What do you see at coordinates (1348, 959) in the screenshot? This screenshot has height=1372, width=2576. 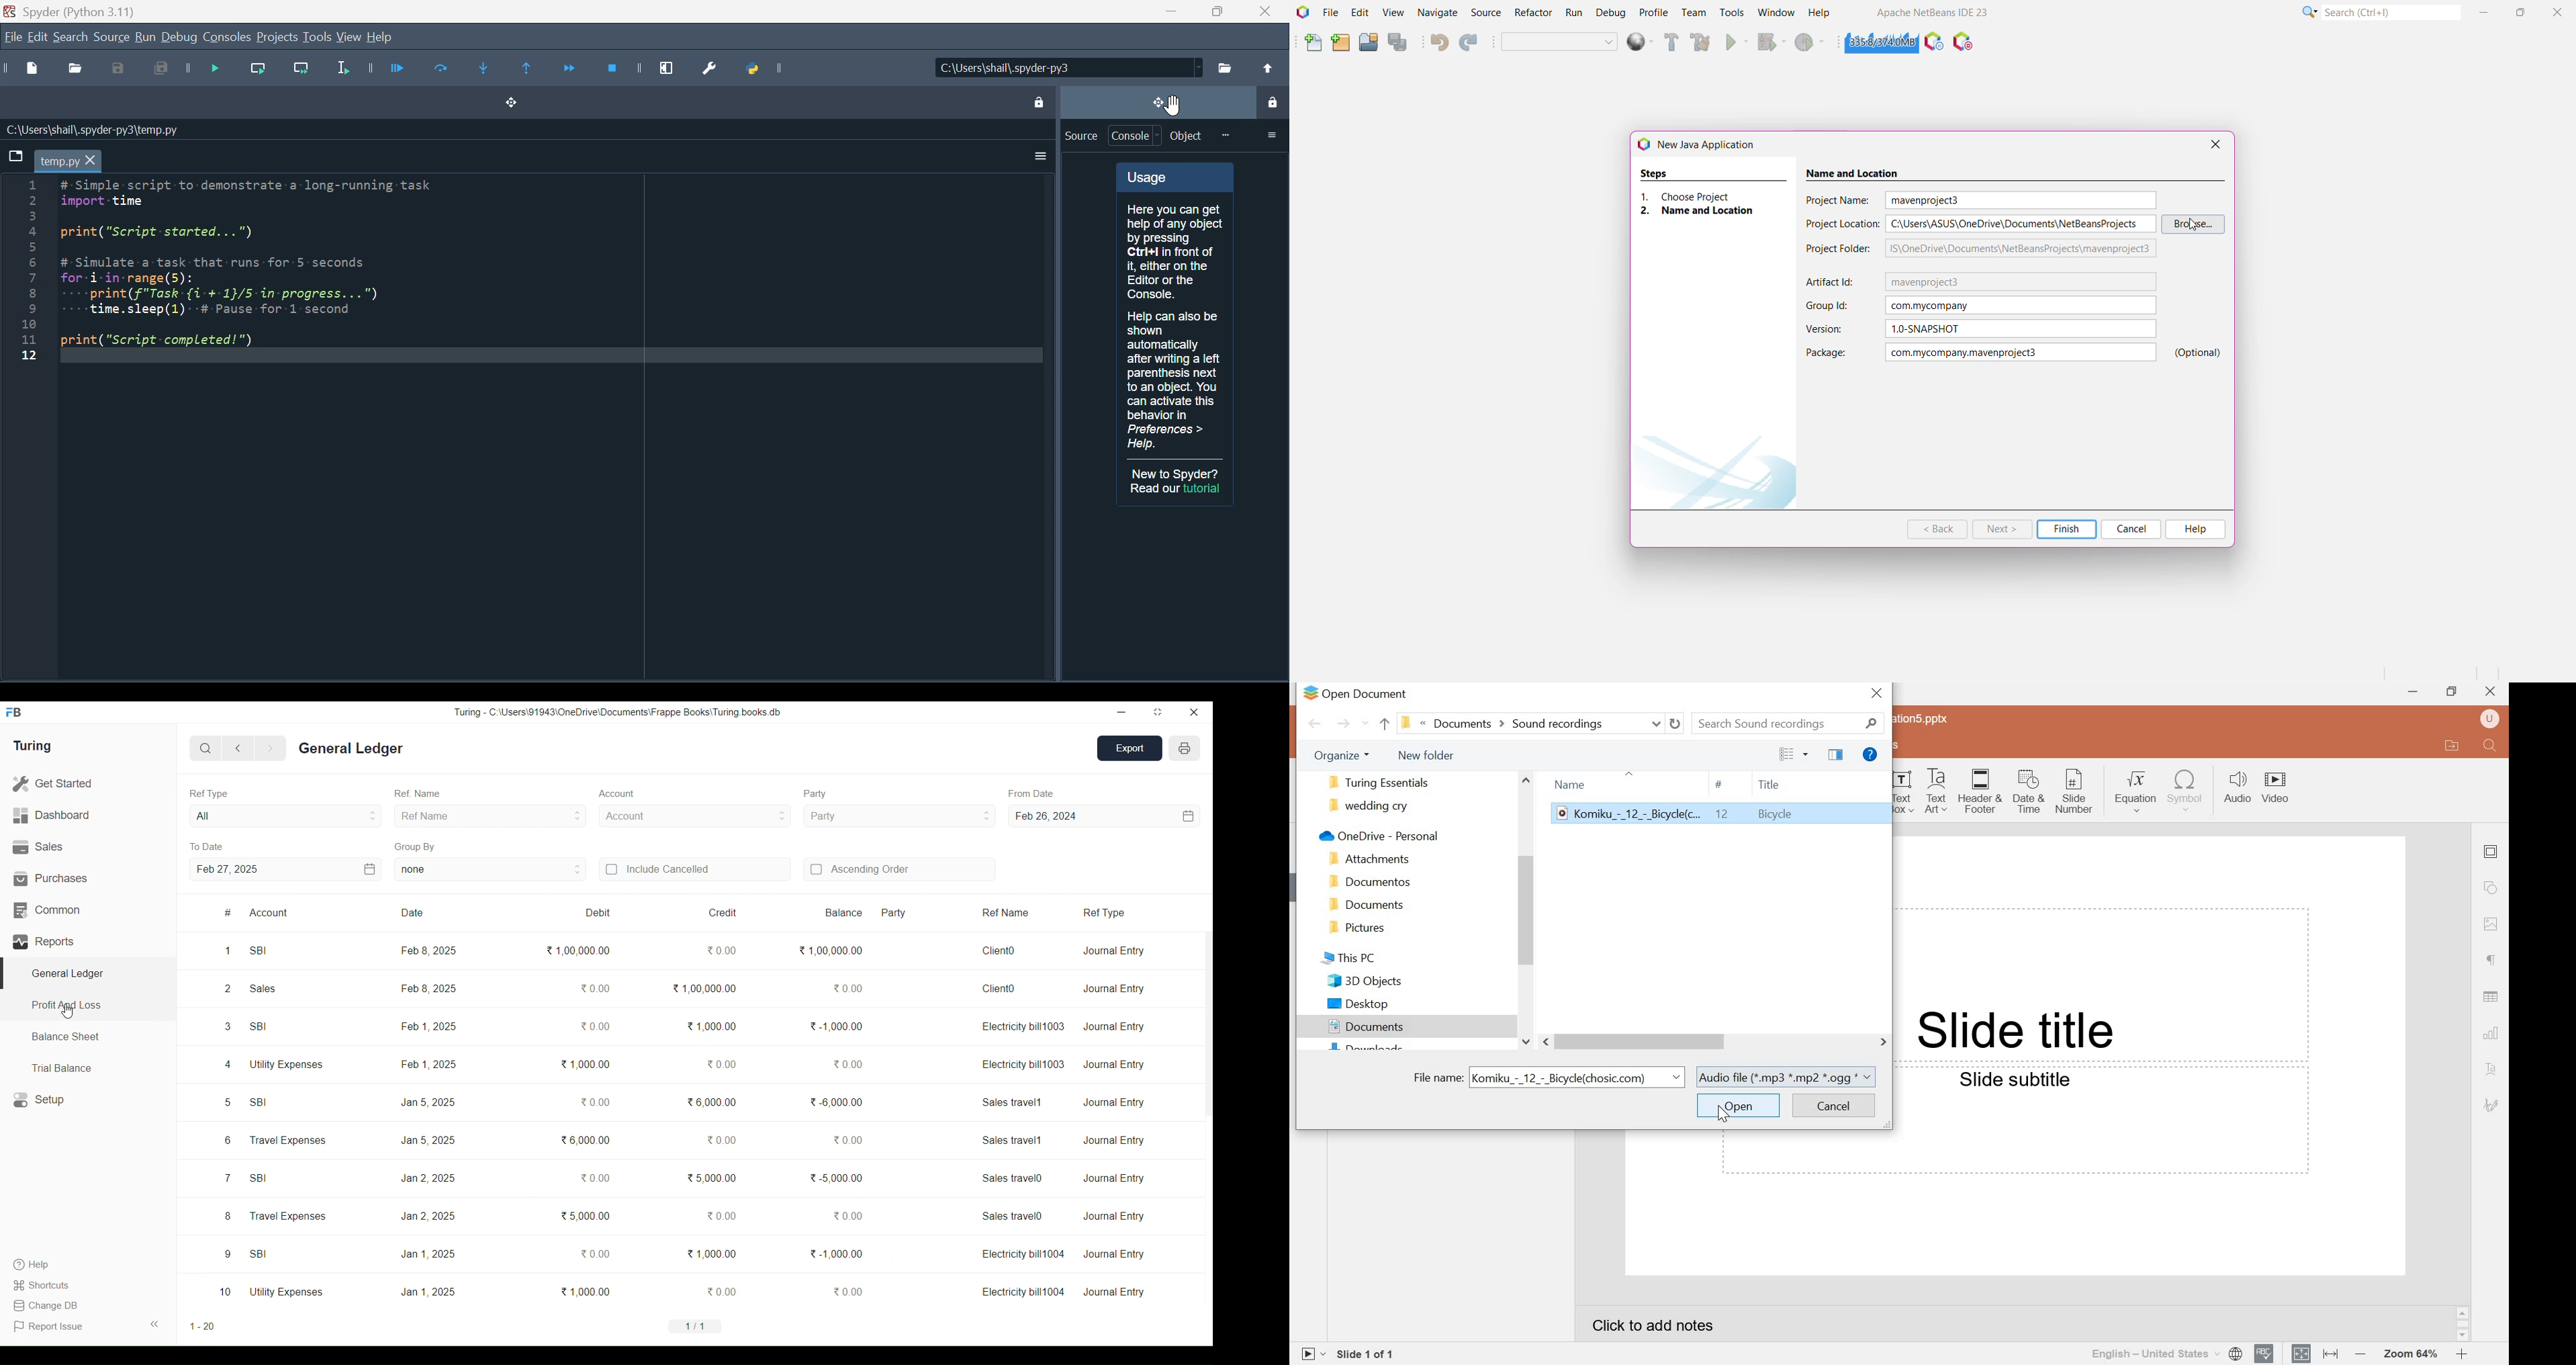 I see `this pc` at bounding box center [1348, 959].